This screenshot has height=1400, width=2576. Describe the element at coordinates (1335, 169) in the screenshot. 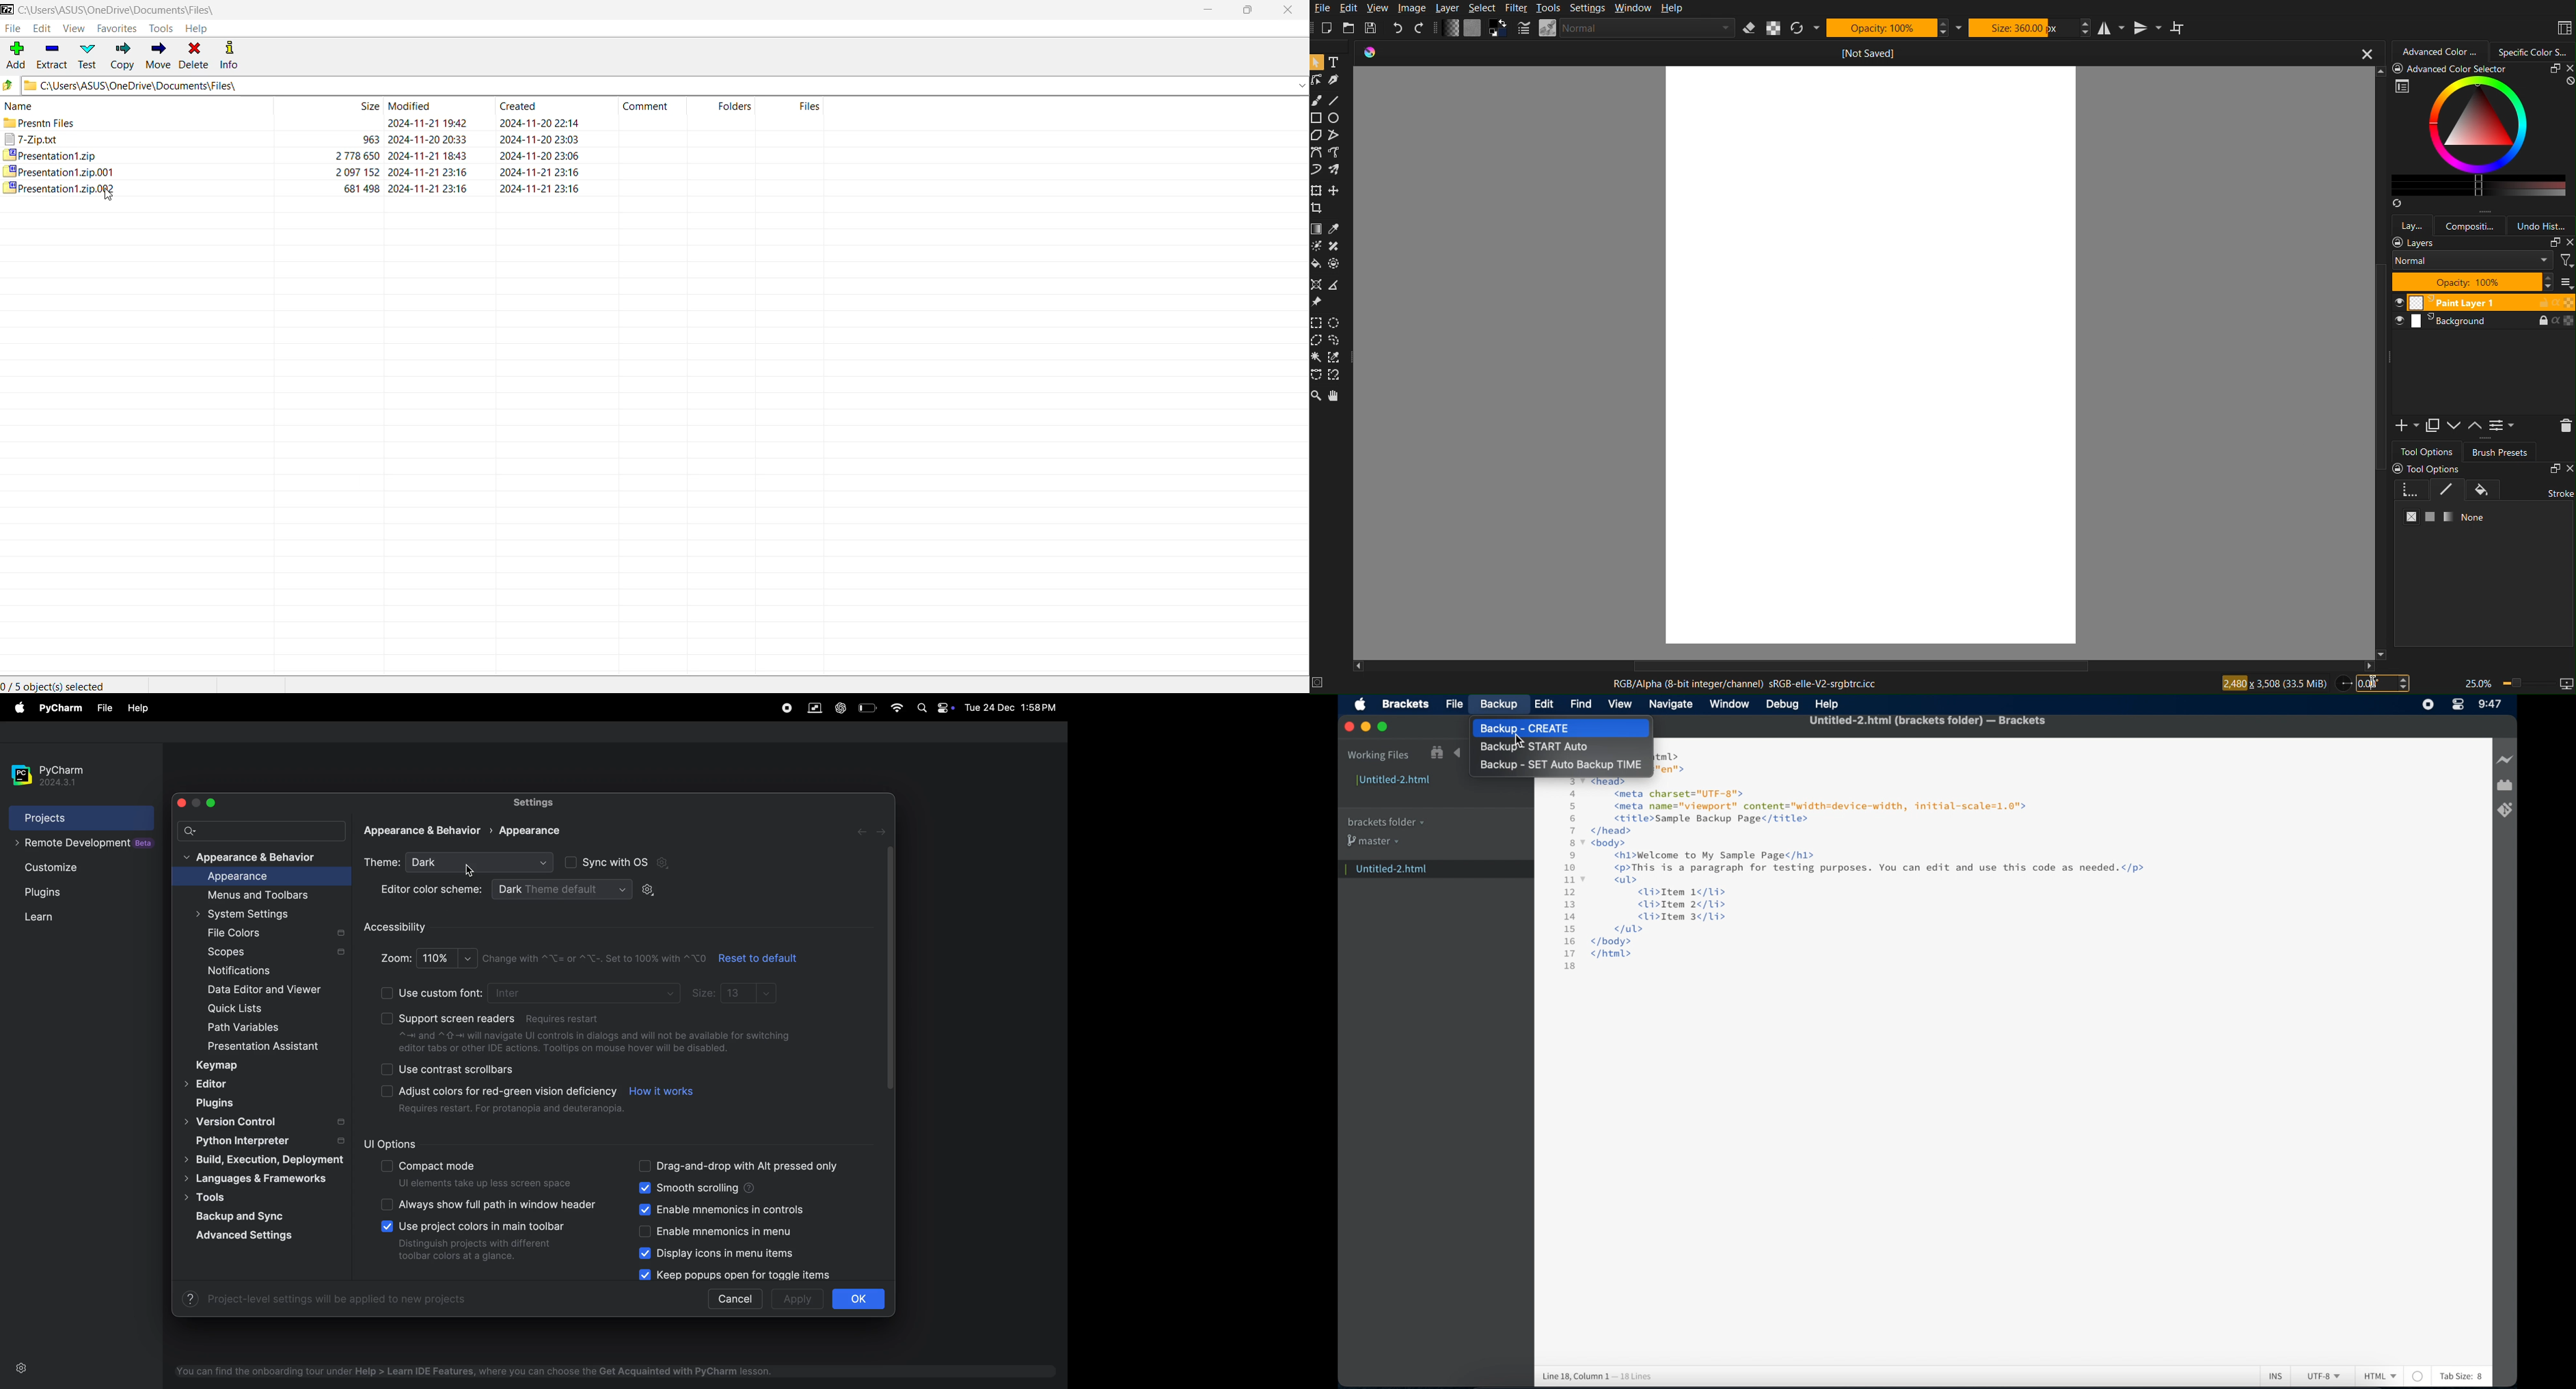

I see `Spray Brush Tool (Airbrush)` at that location.